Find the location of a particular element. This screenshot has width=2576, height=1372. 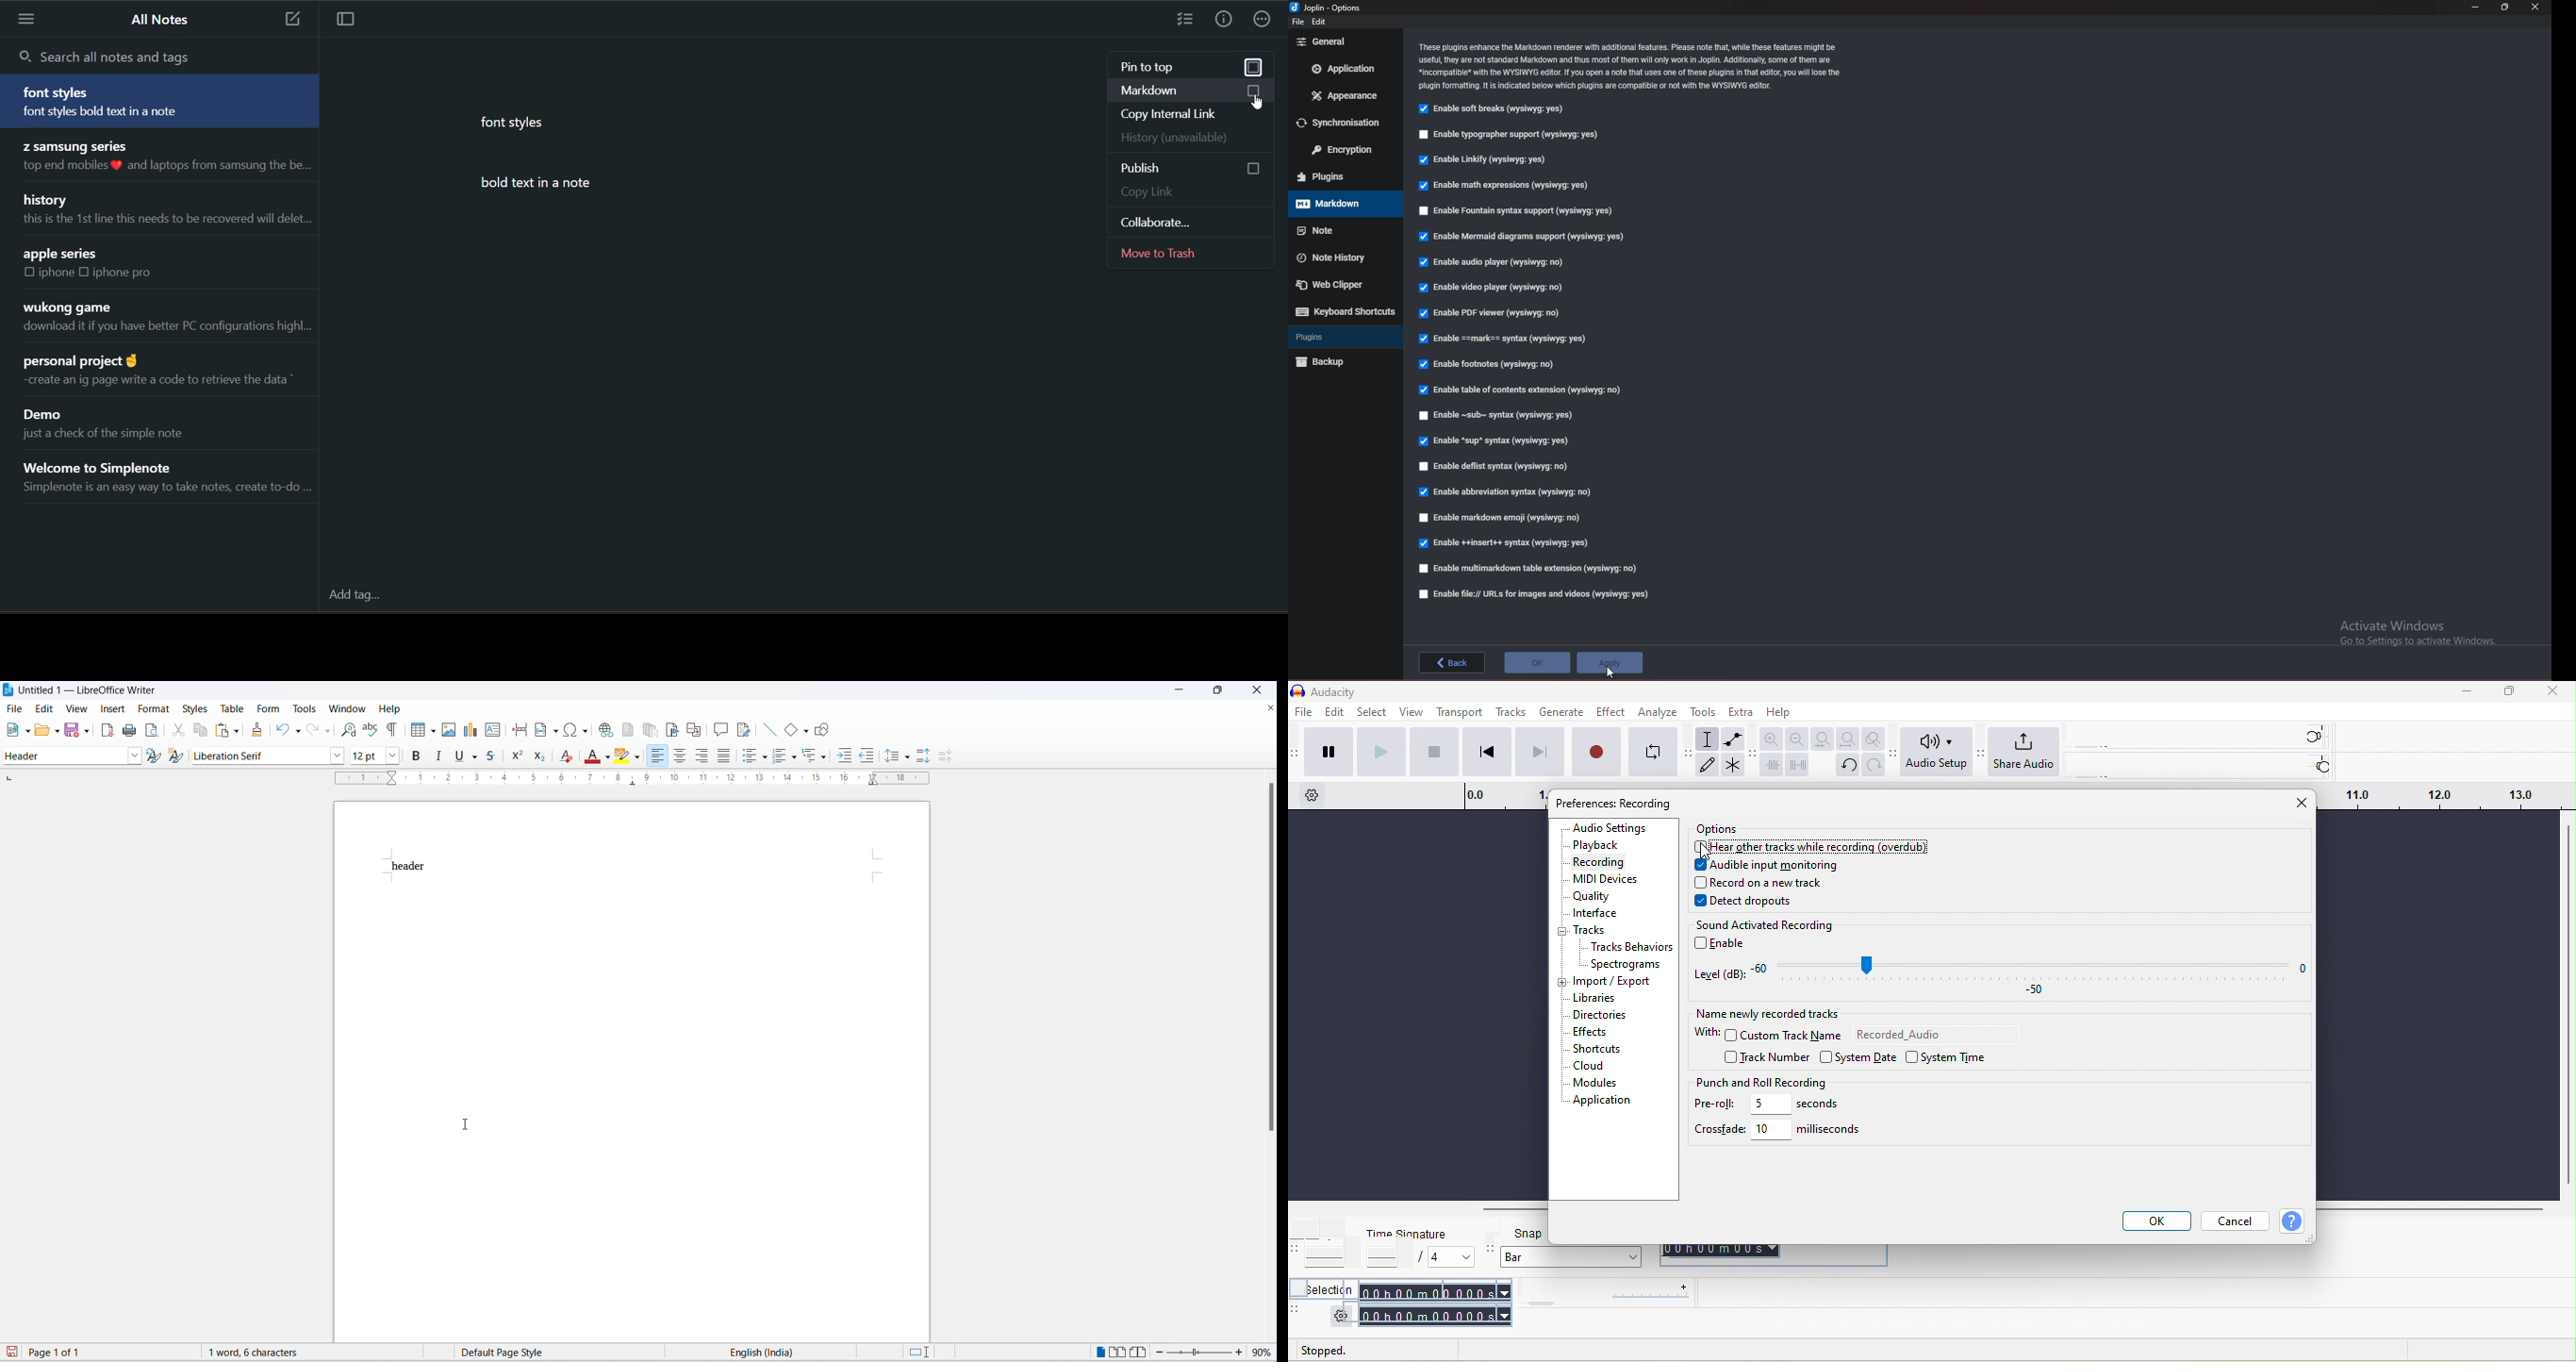

cursor is located at coordinates (111, 712).